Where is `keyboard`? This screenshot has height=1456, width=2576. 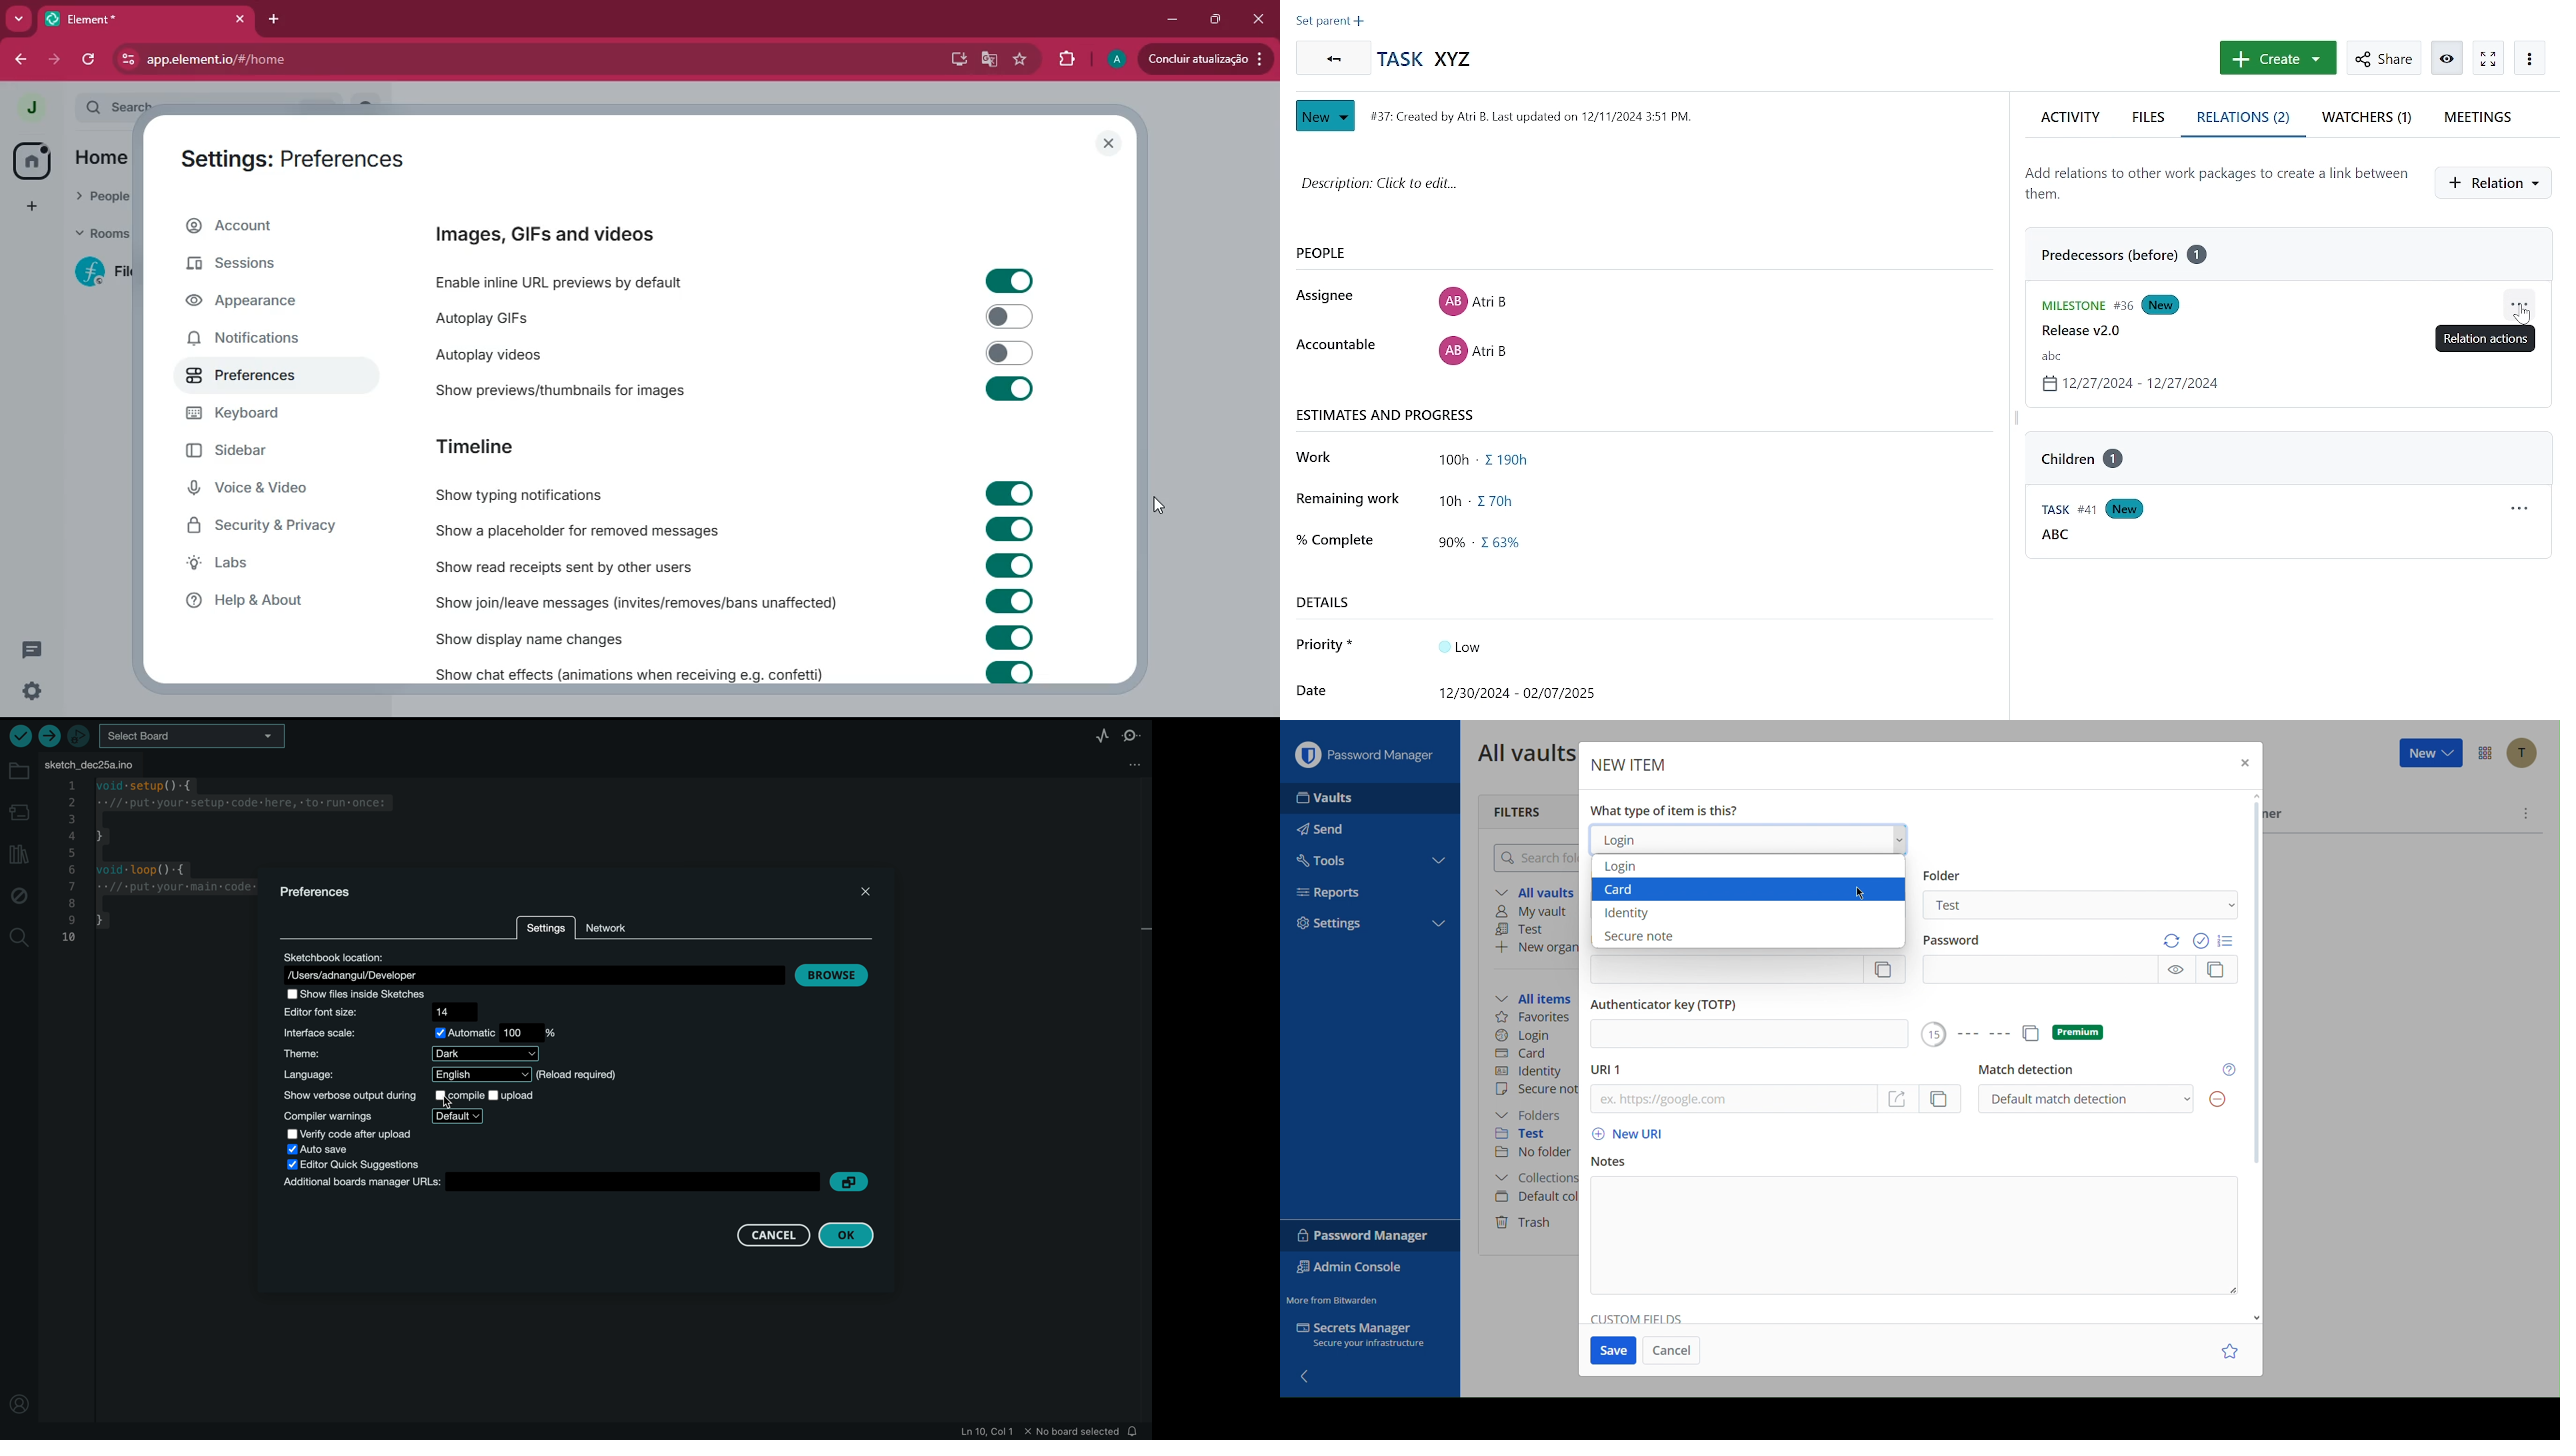 keyboard is located at coordinates (246, 415).